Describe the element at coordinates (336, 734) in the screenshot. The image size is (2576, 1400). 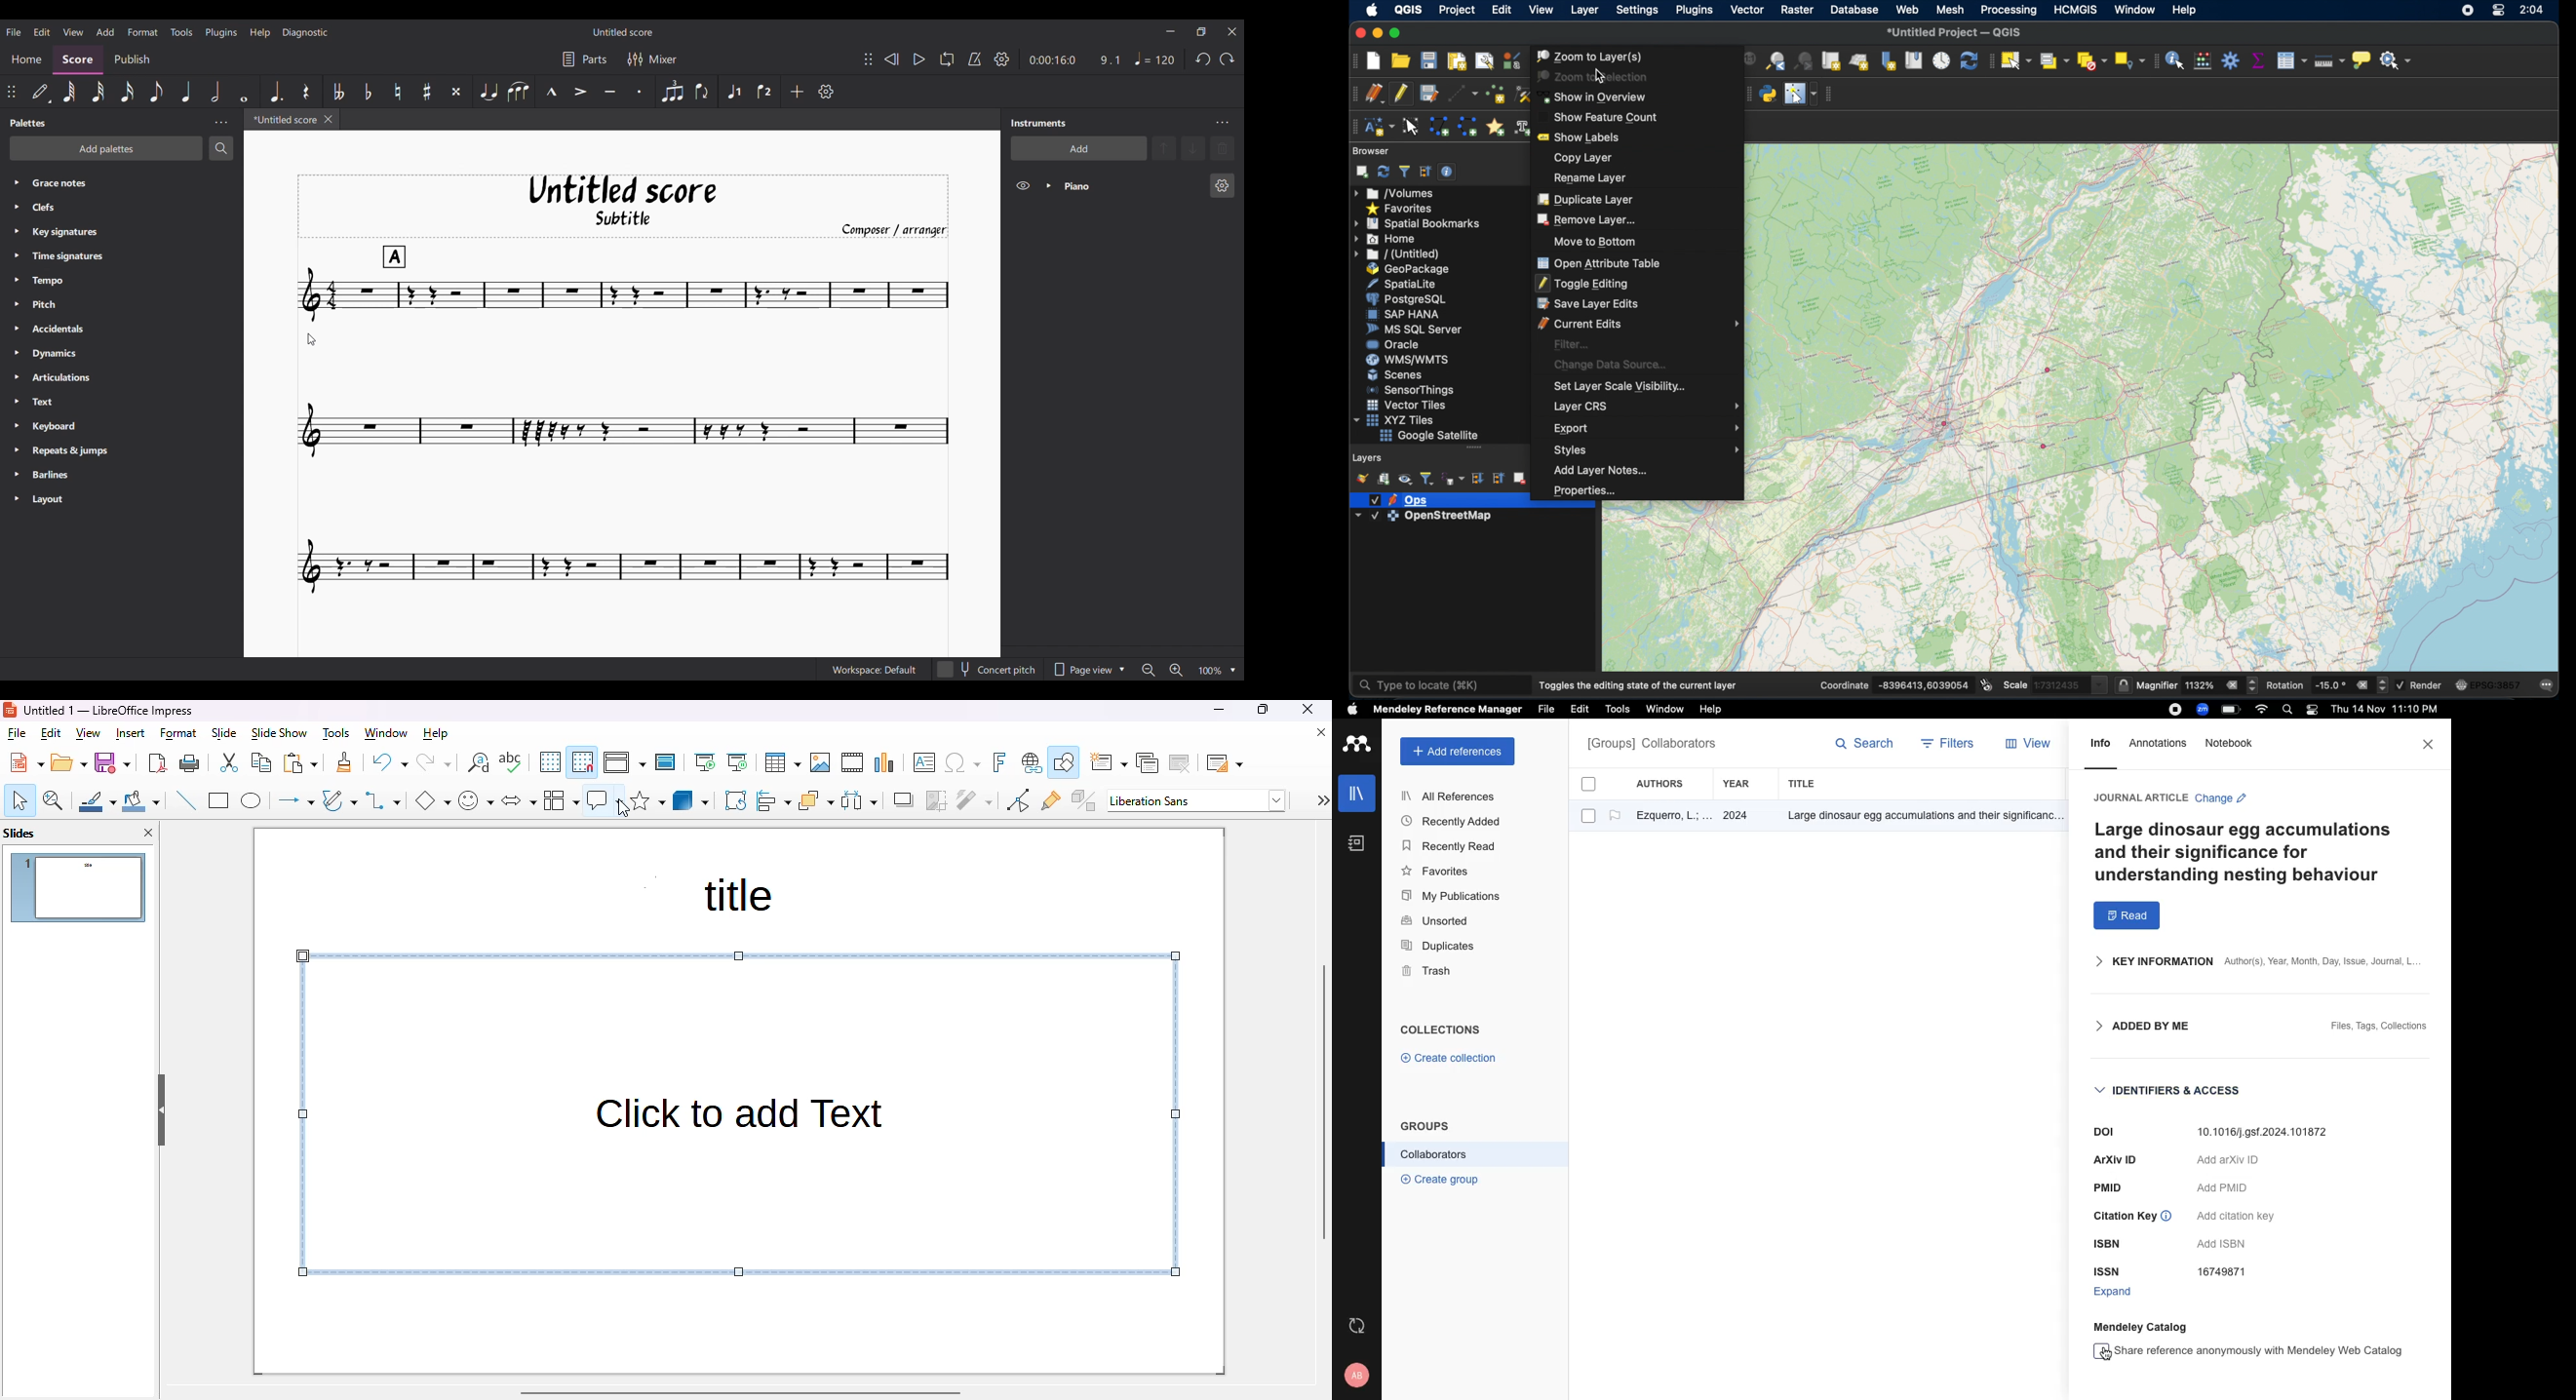
I see `tools` at that location.